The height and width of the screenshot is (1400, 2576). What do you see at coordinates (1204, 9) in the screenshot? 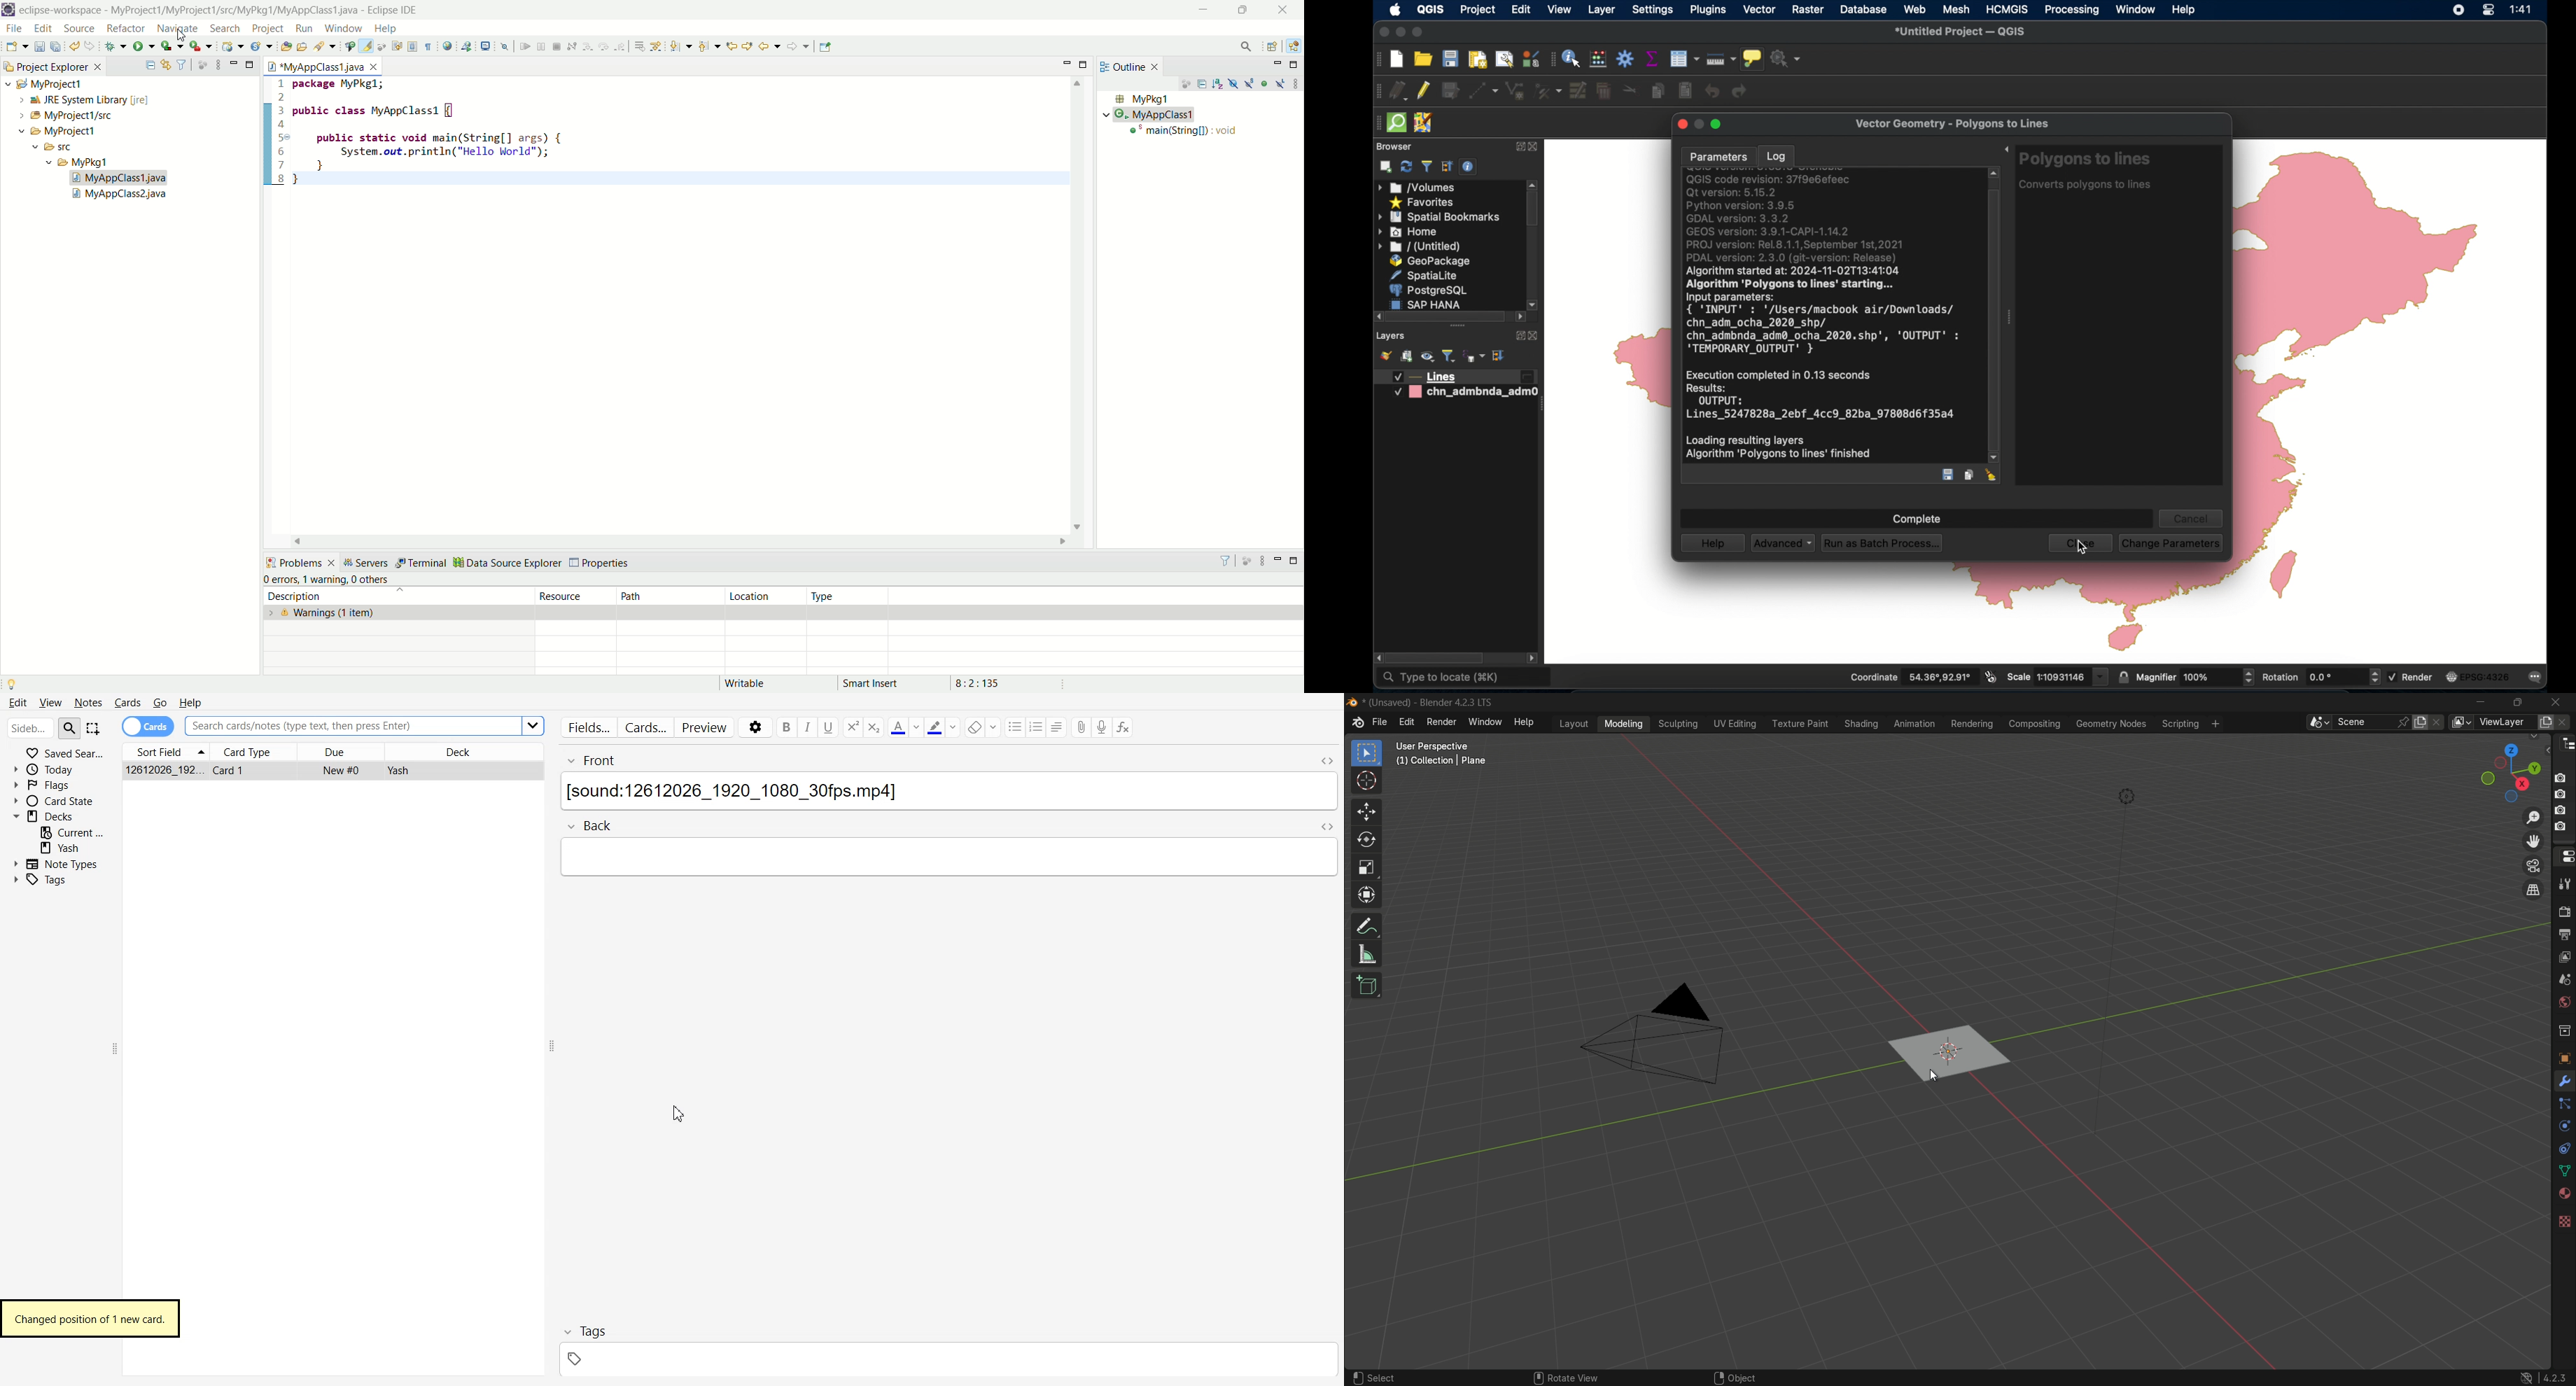
I see `minimize` at bounding box center [1204, 9].